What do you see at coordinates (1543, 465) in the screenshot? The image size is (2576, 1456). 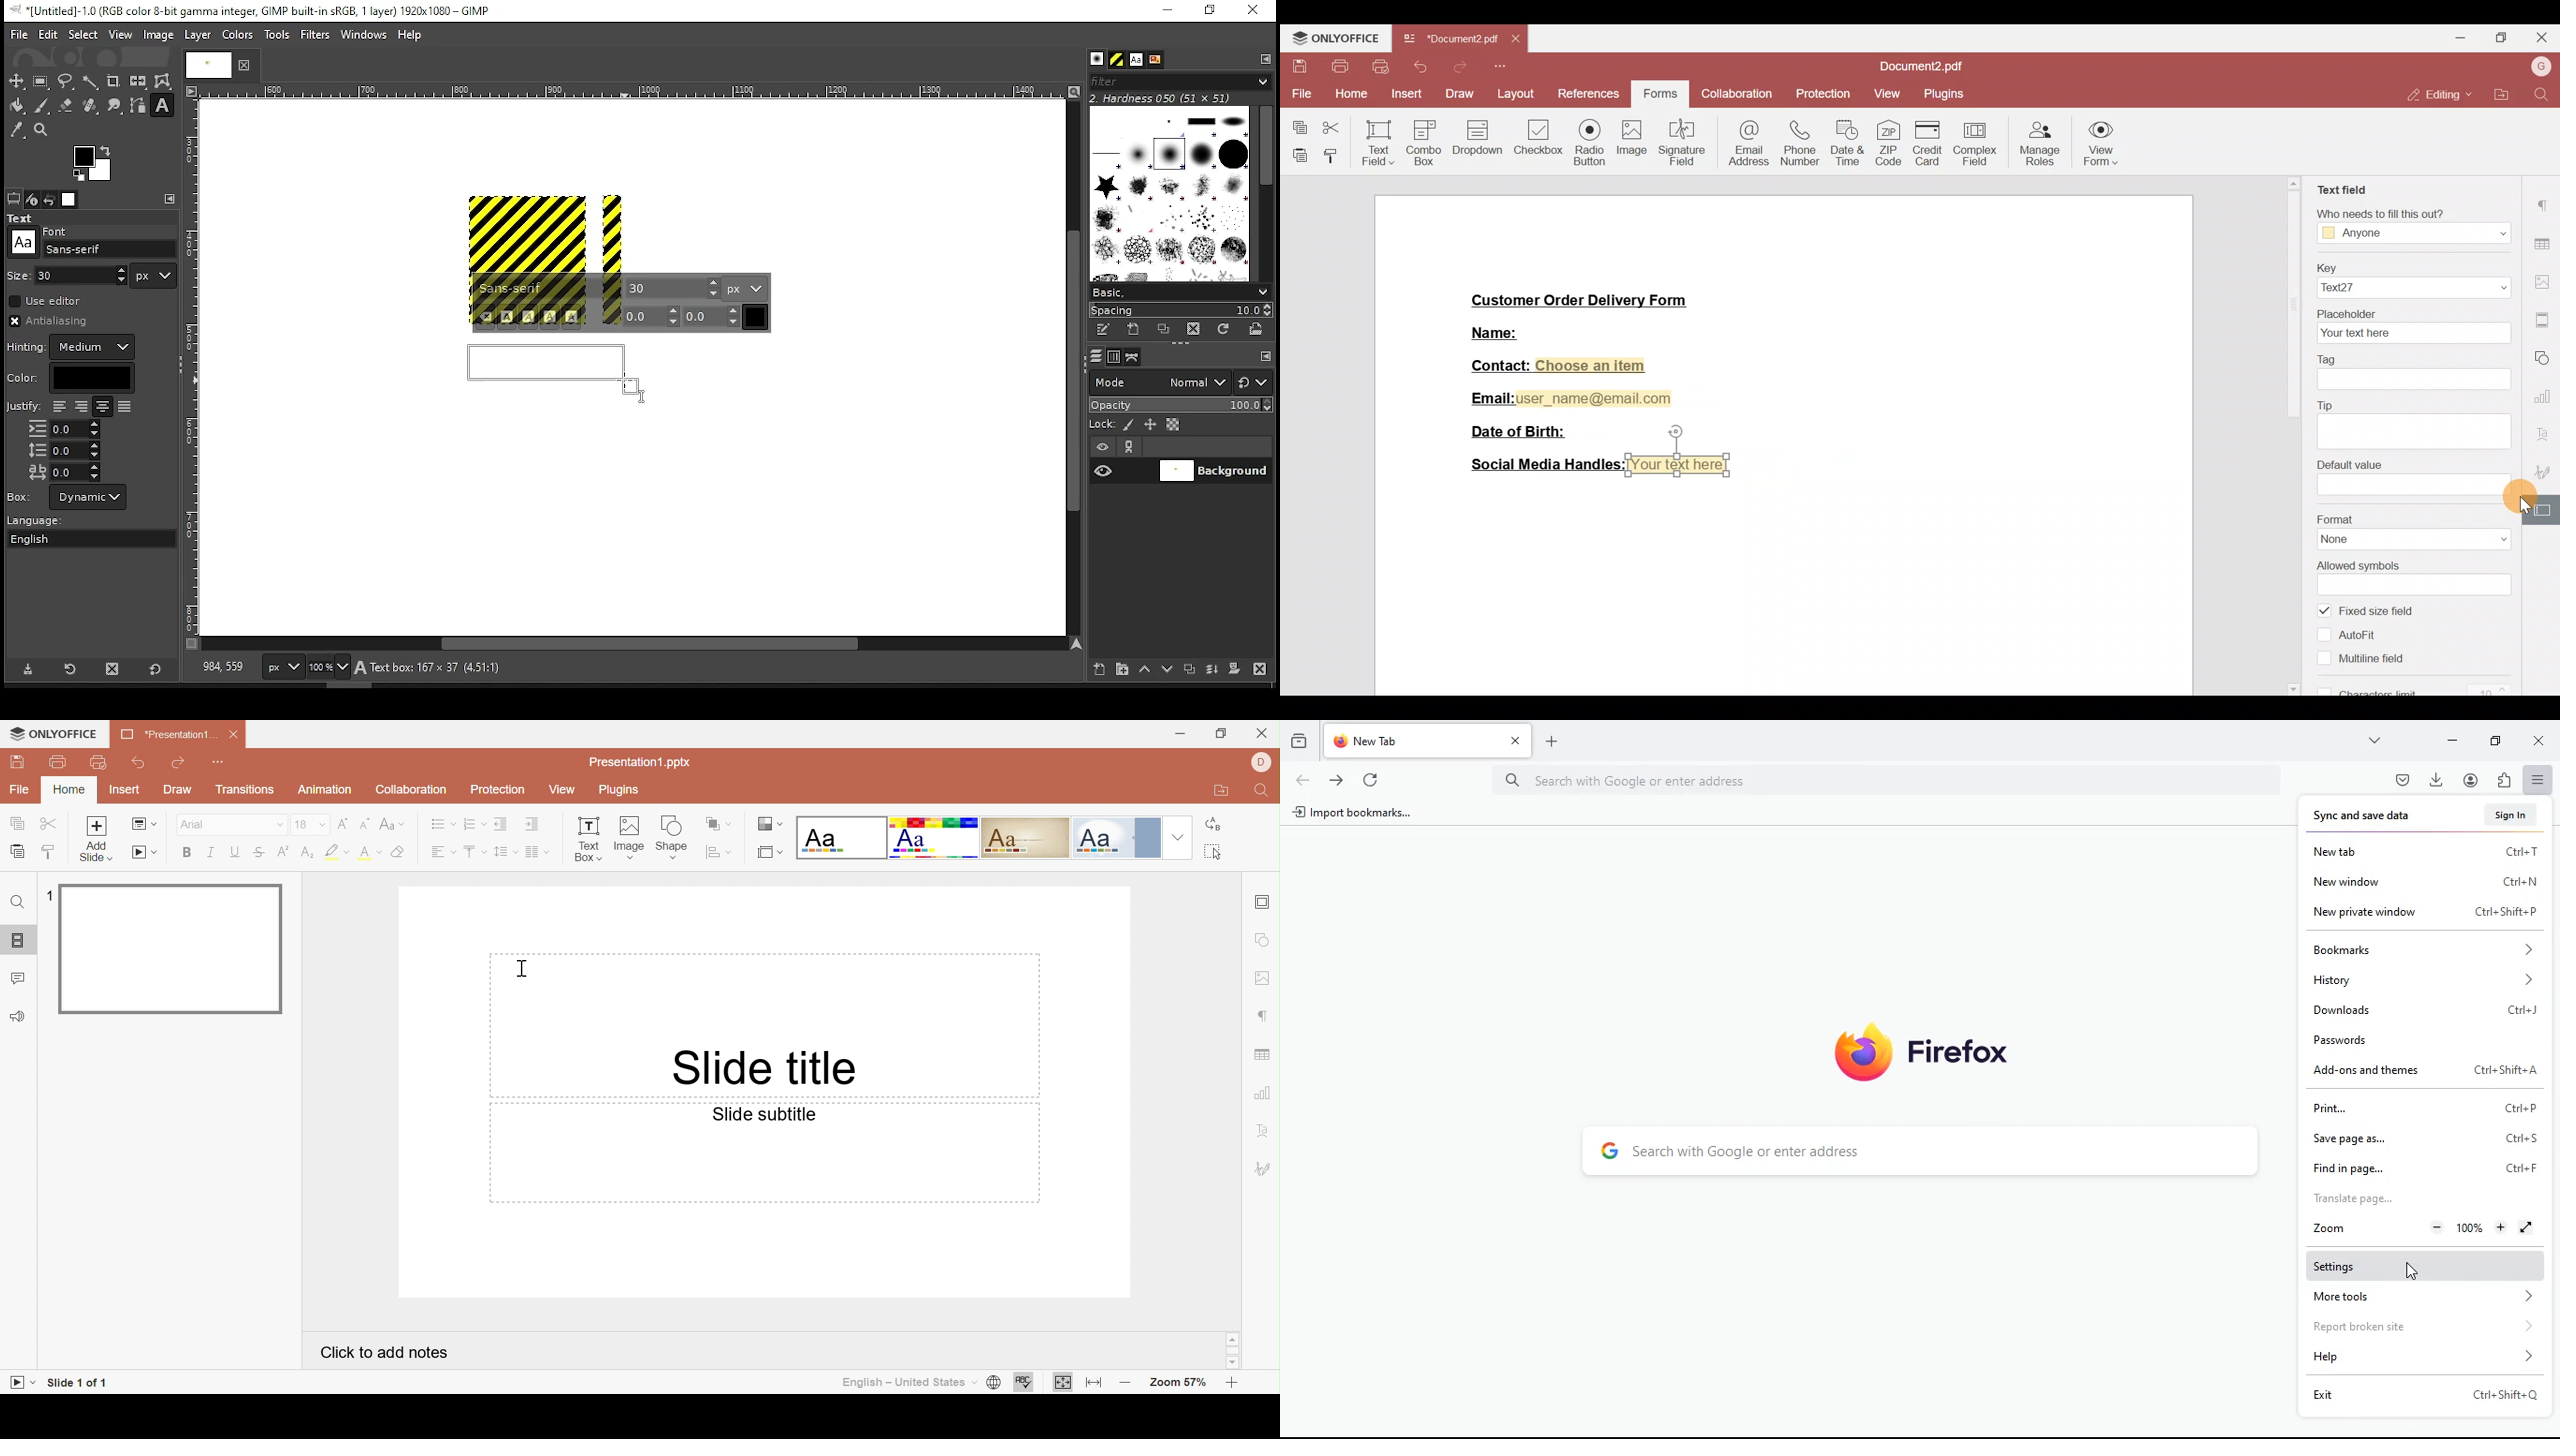 I see `Social Media Handles` at bounding box center [1543, 465].